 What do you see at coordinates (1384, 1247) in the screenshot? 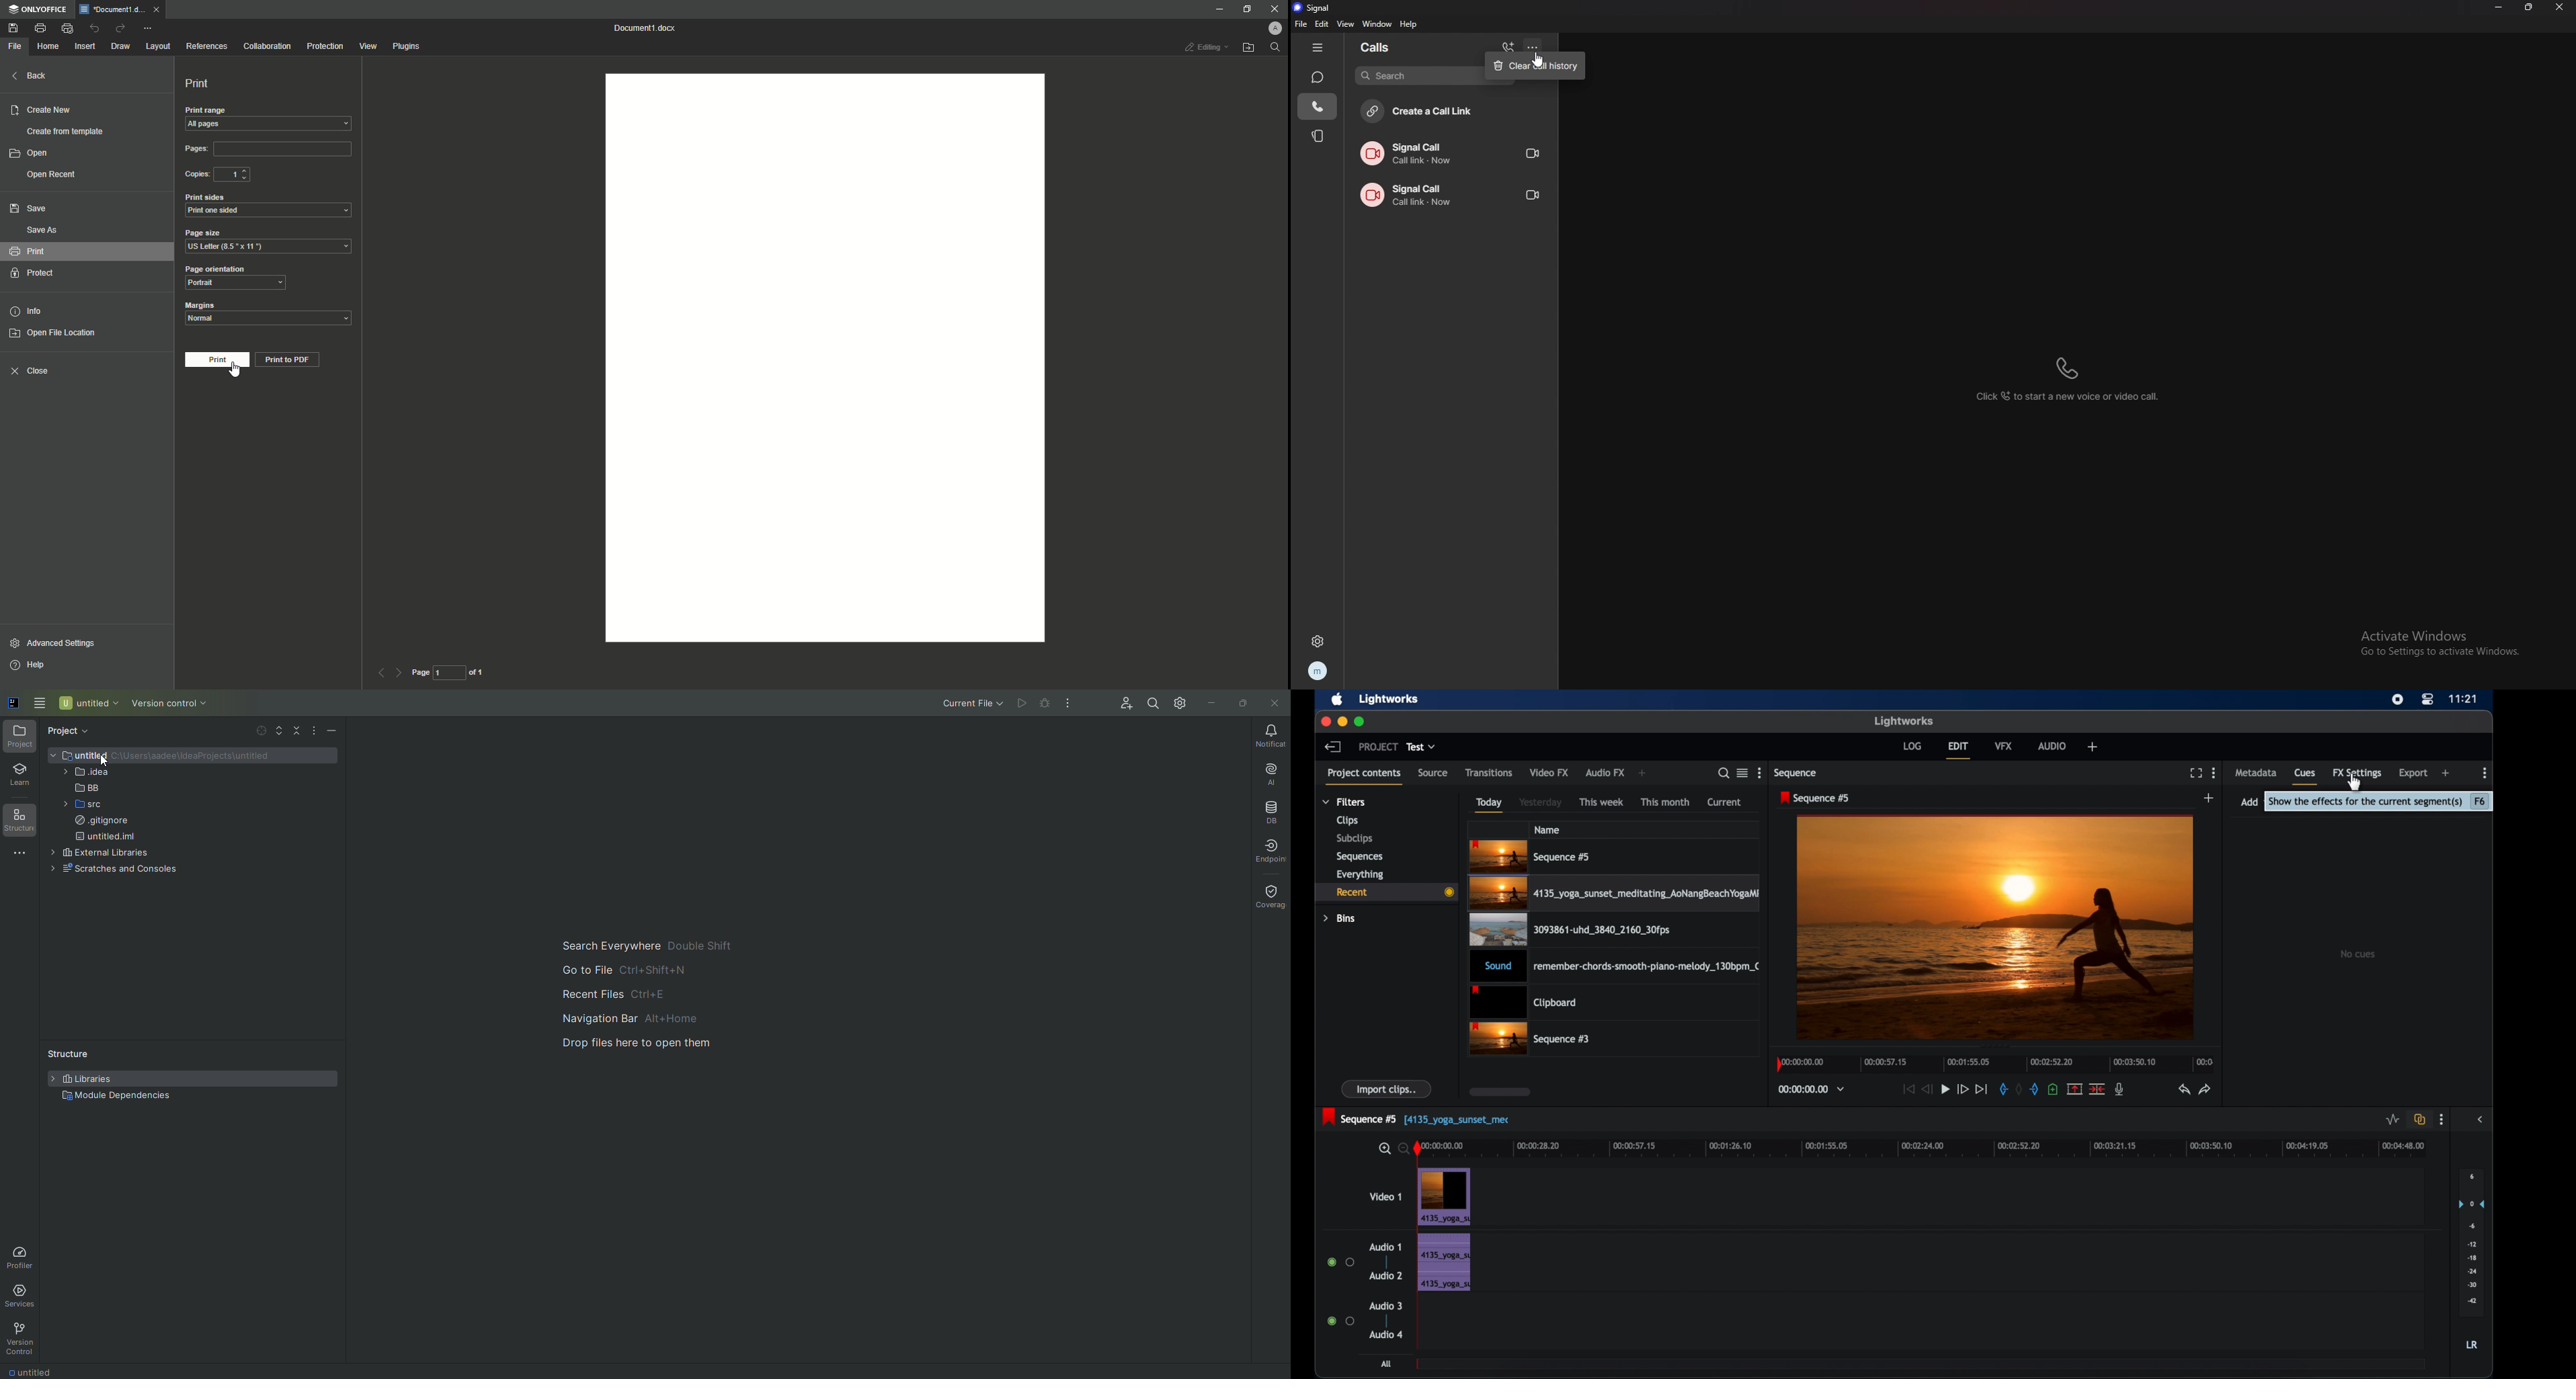
I see `audio 1` at bounding box center [1384, 1247].